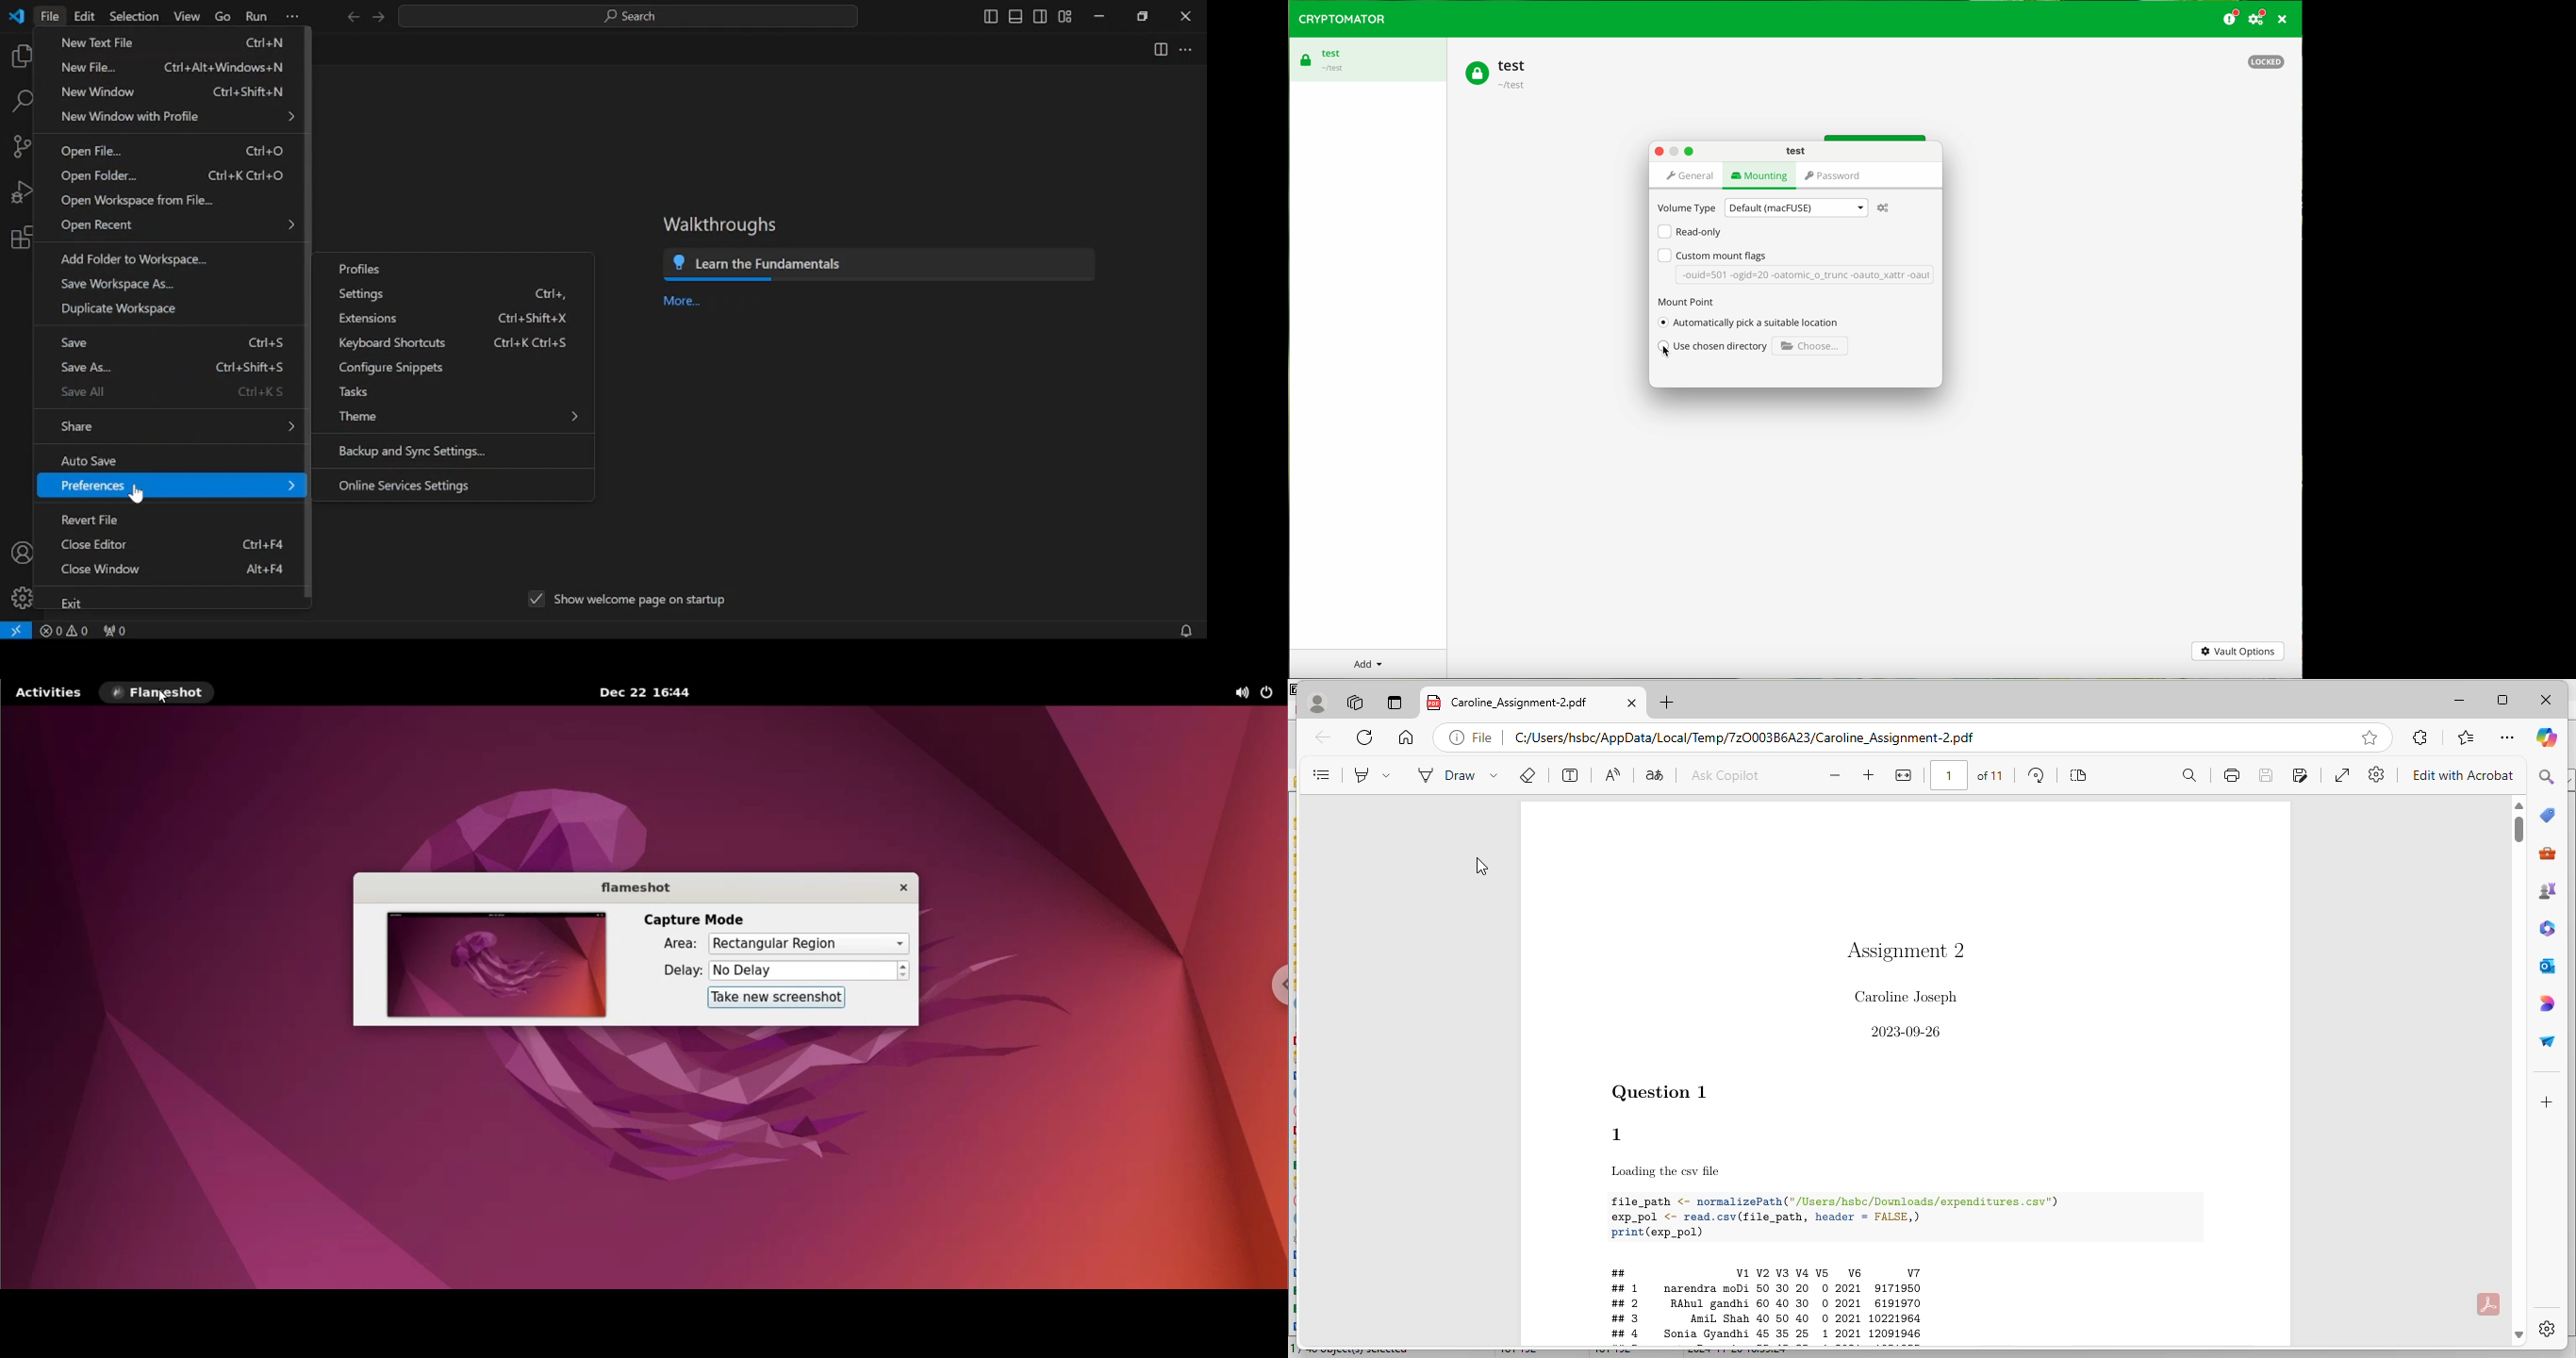  Describe the element at coordinates (2549, 891) in the screenshot. I see `games` at that location.